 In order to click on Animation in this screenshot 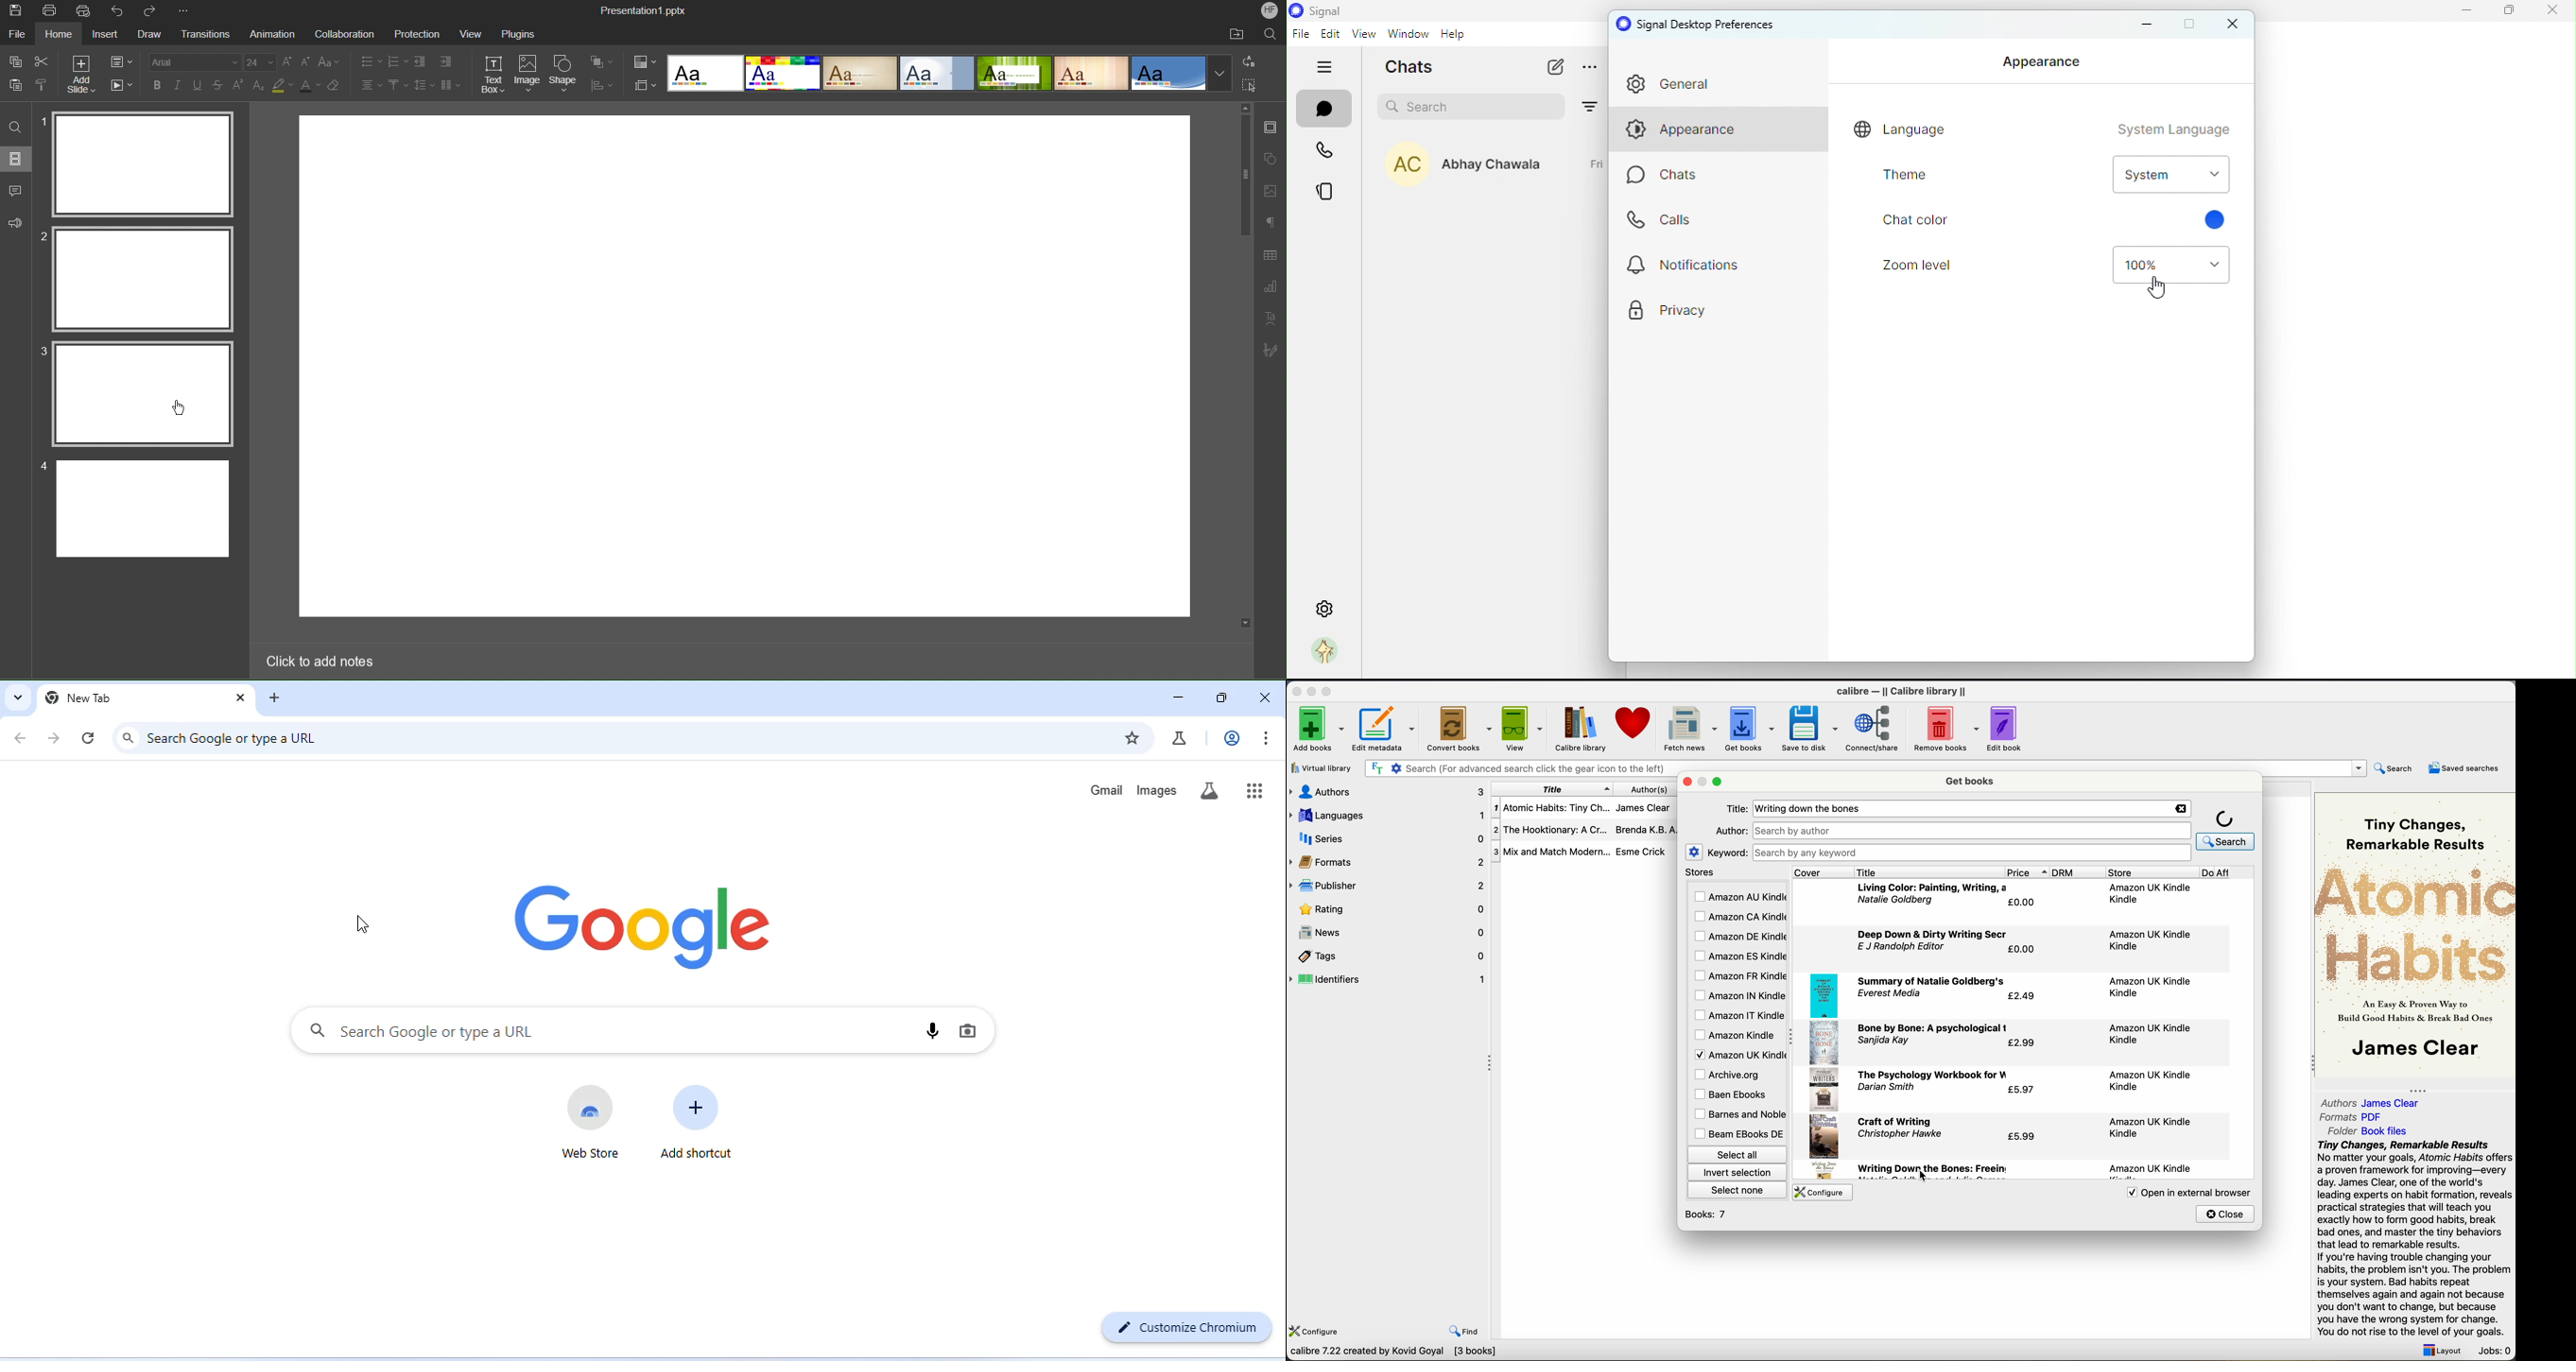, I will do `click(272, 34)`.